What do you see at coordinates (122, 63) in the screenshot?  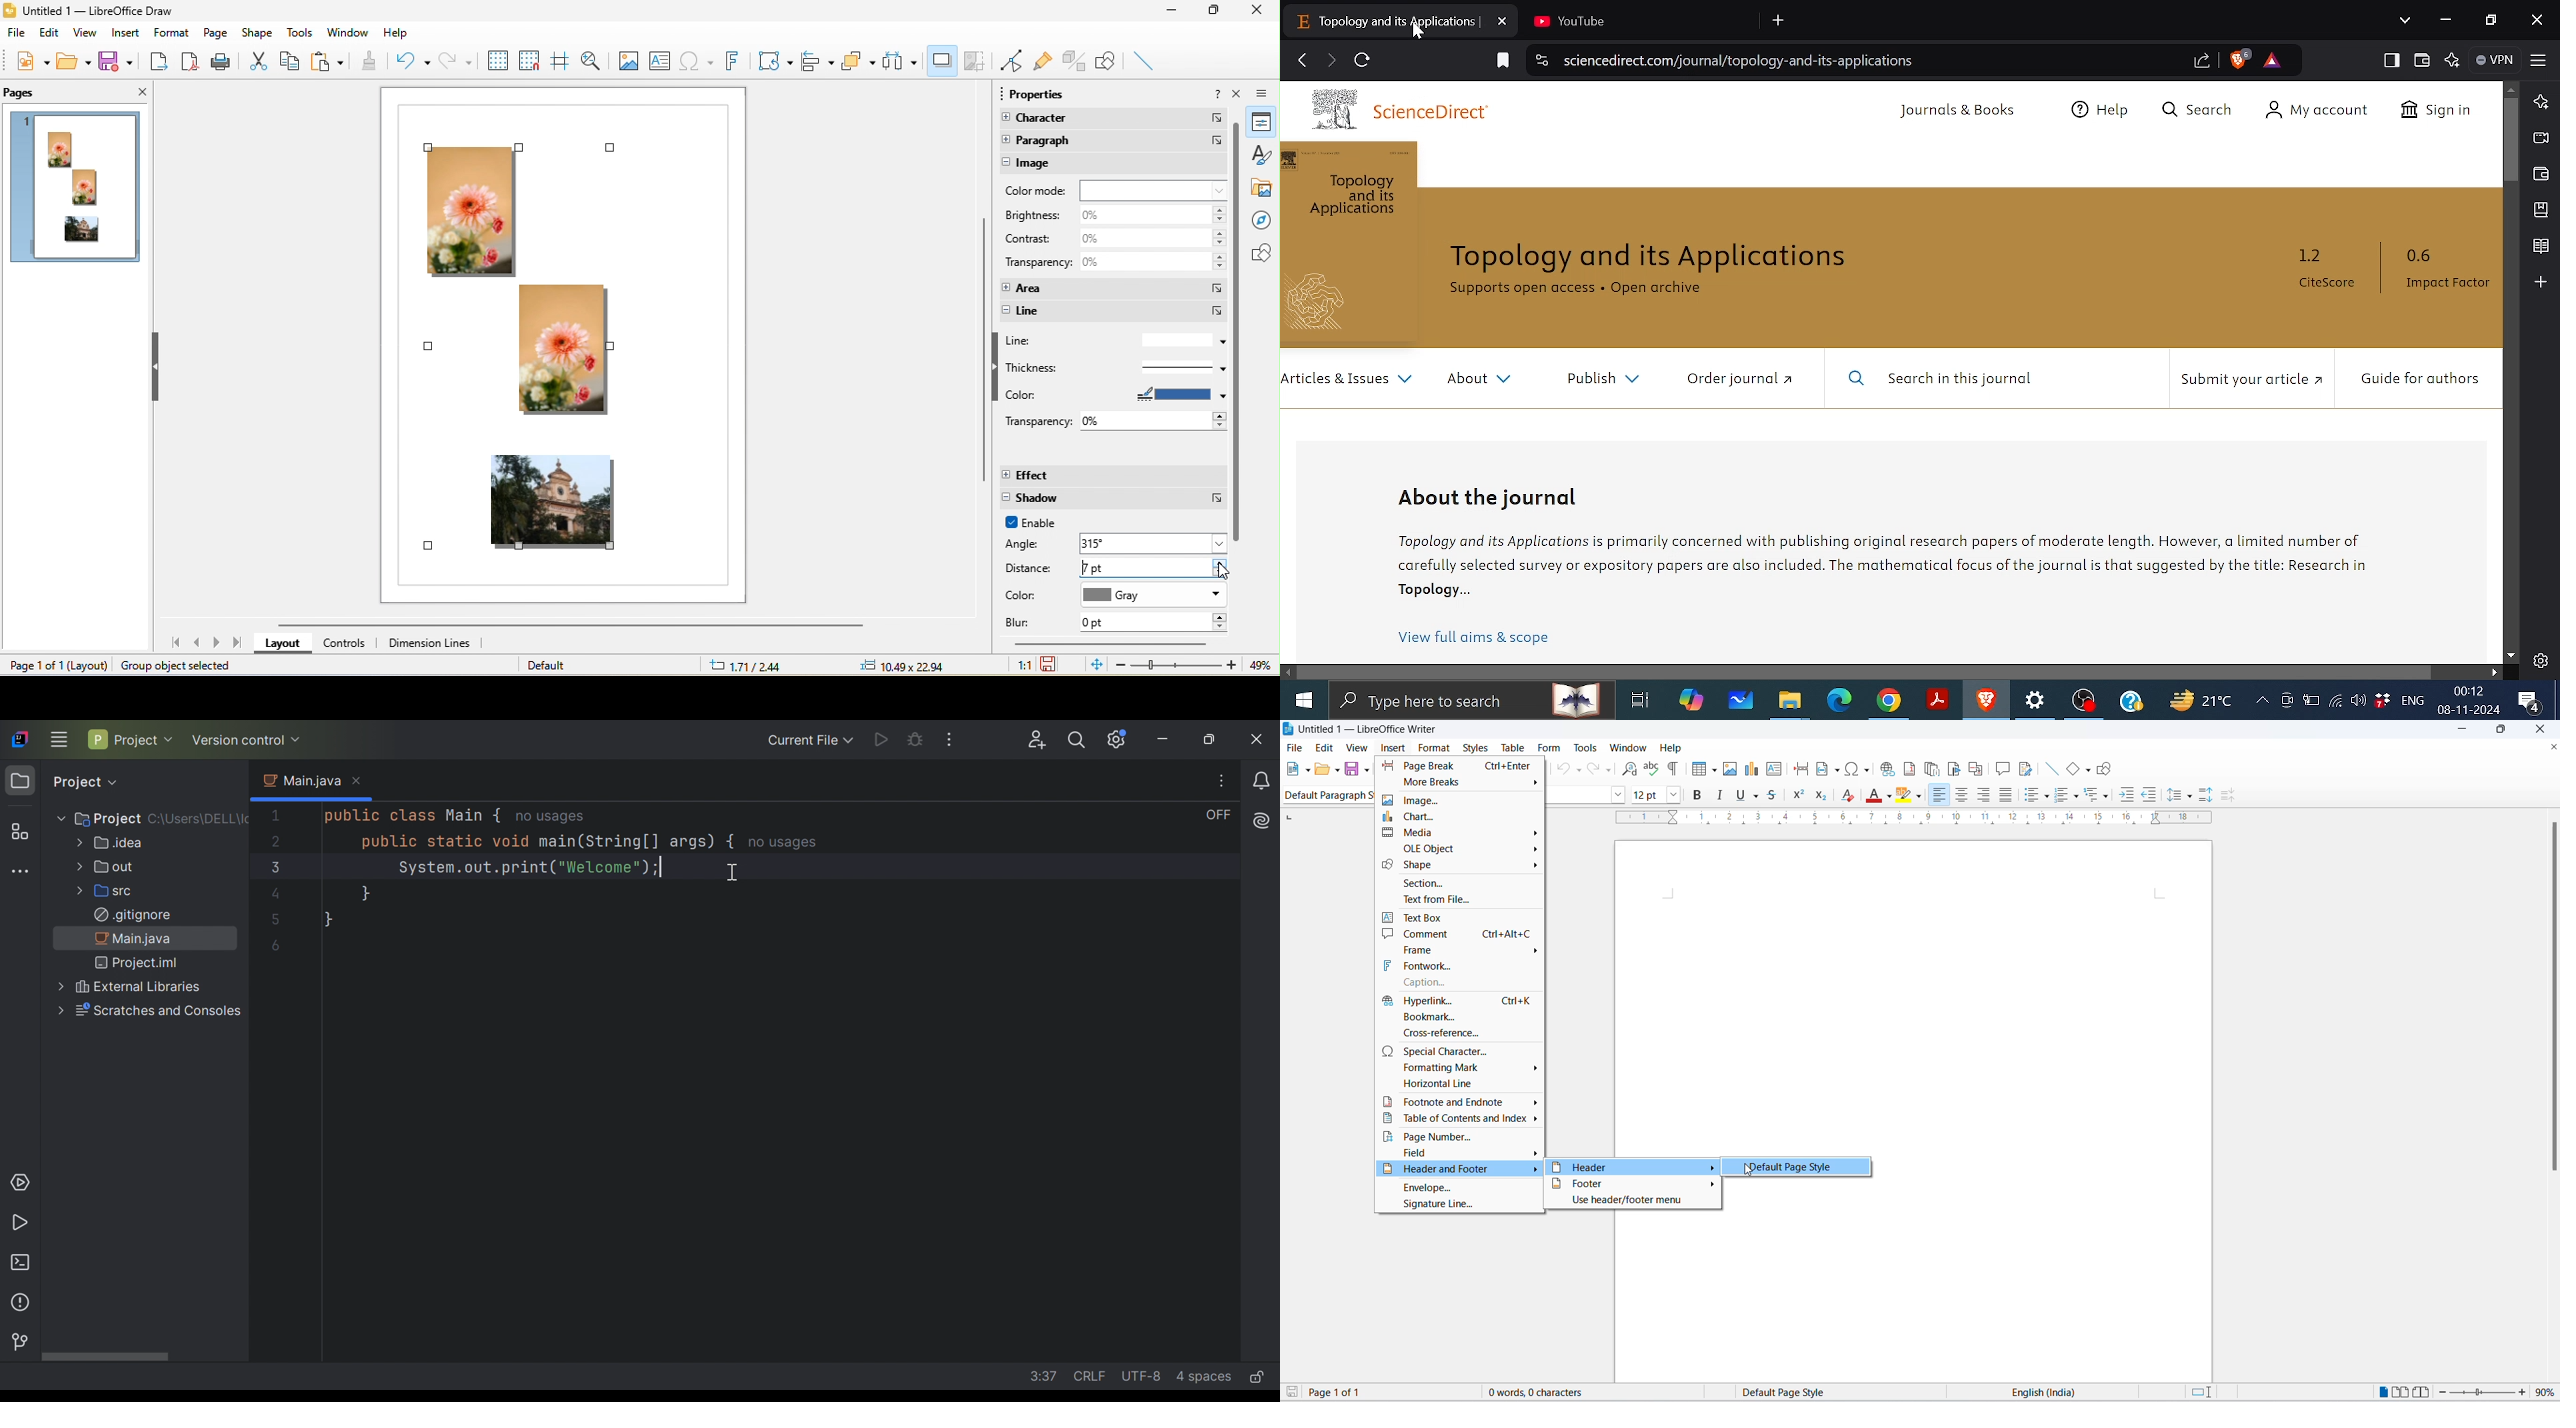 I see `save` at bounding box center [122, 63].